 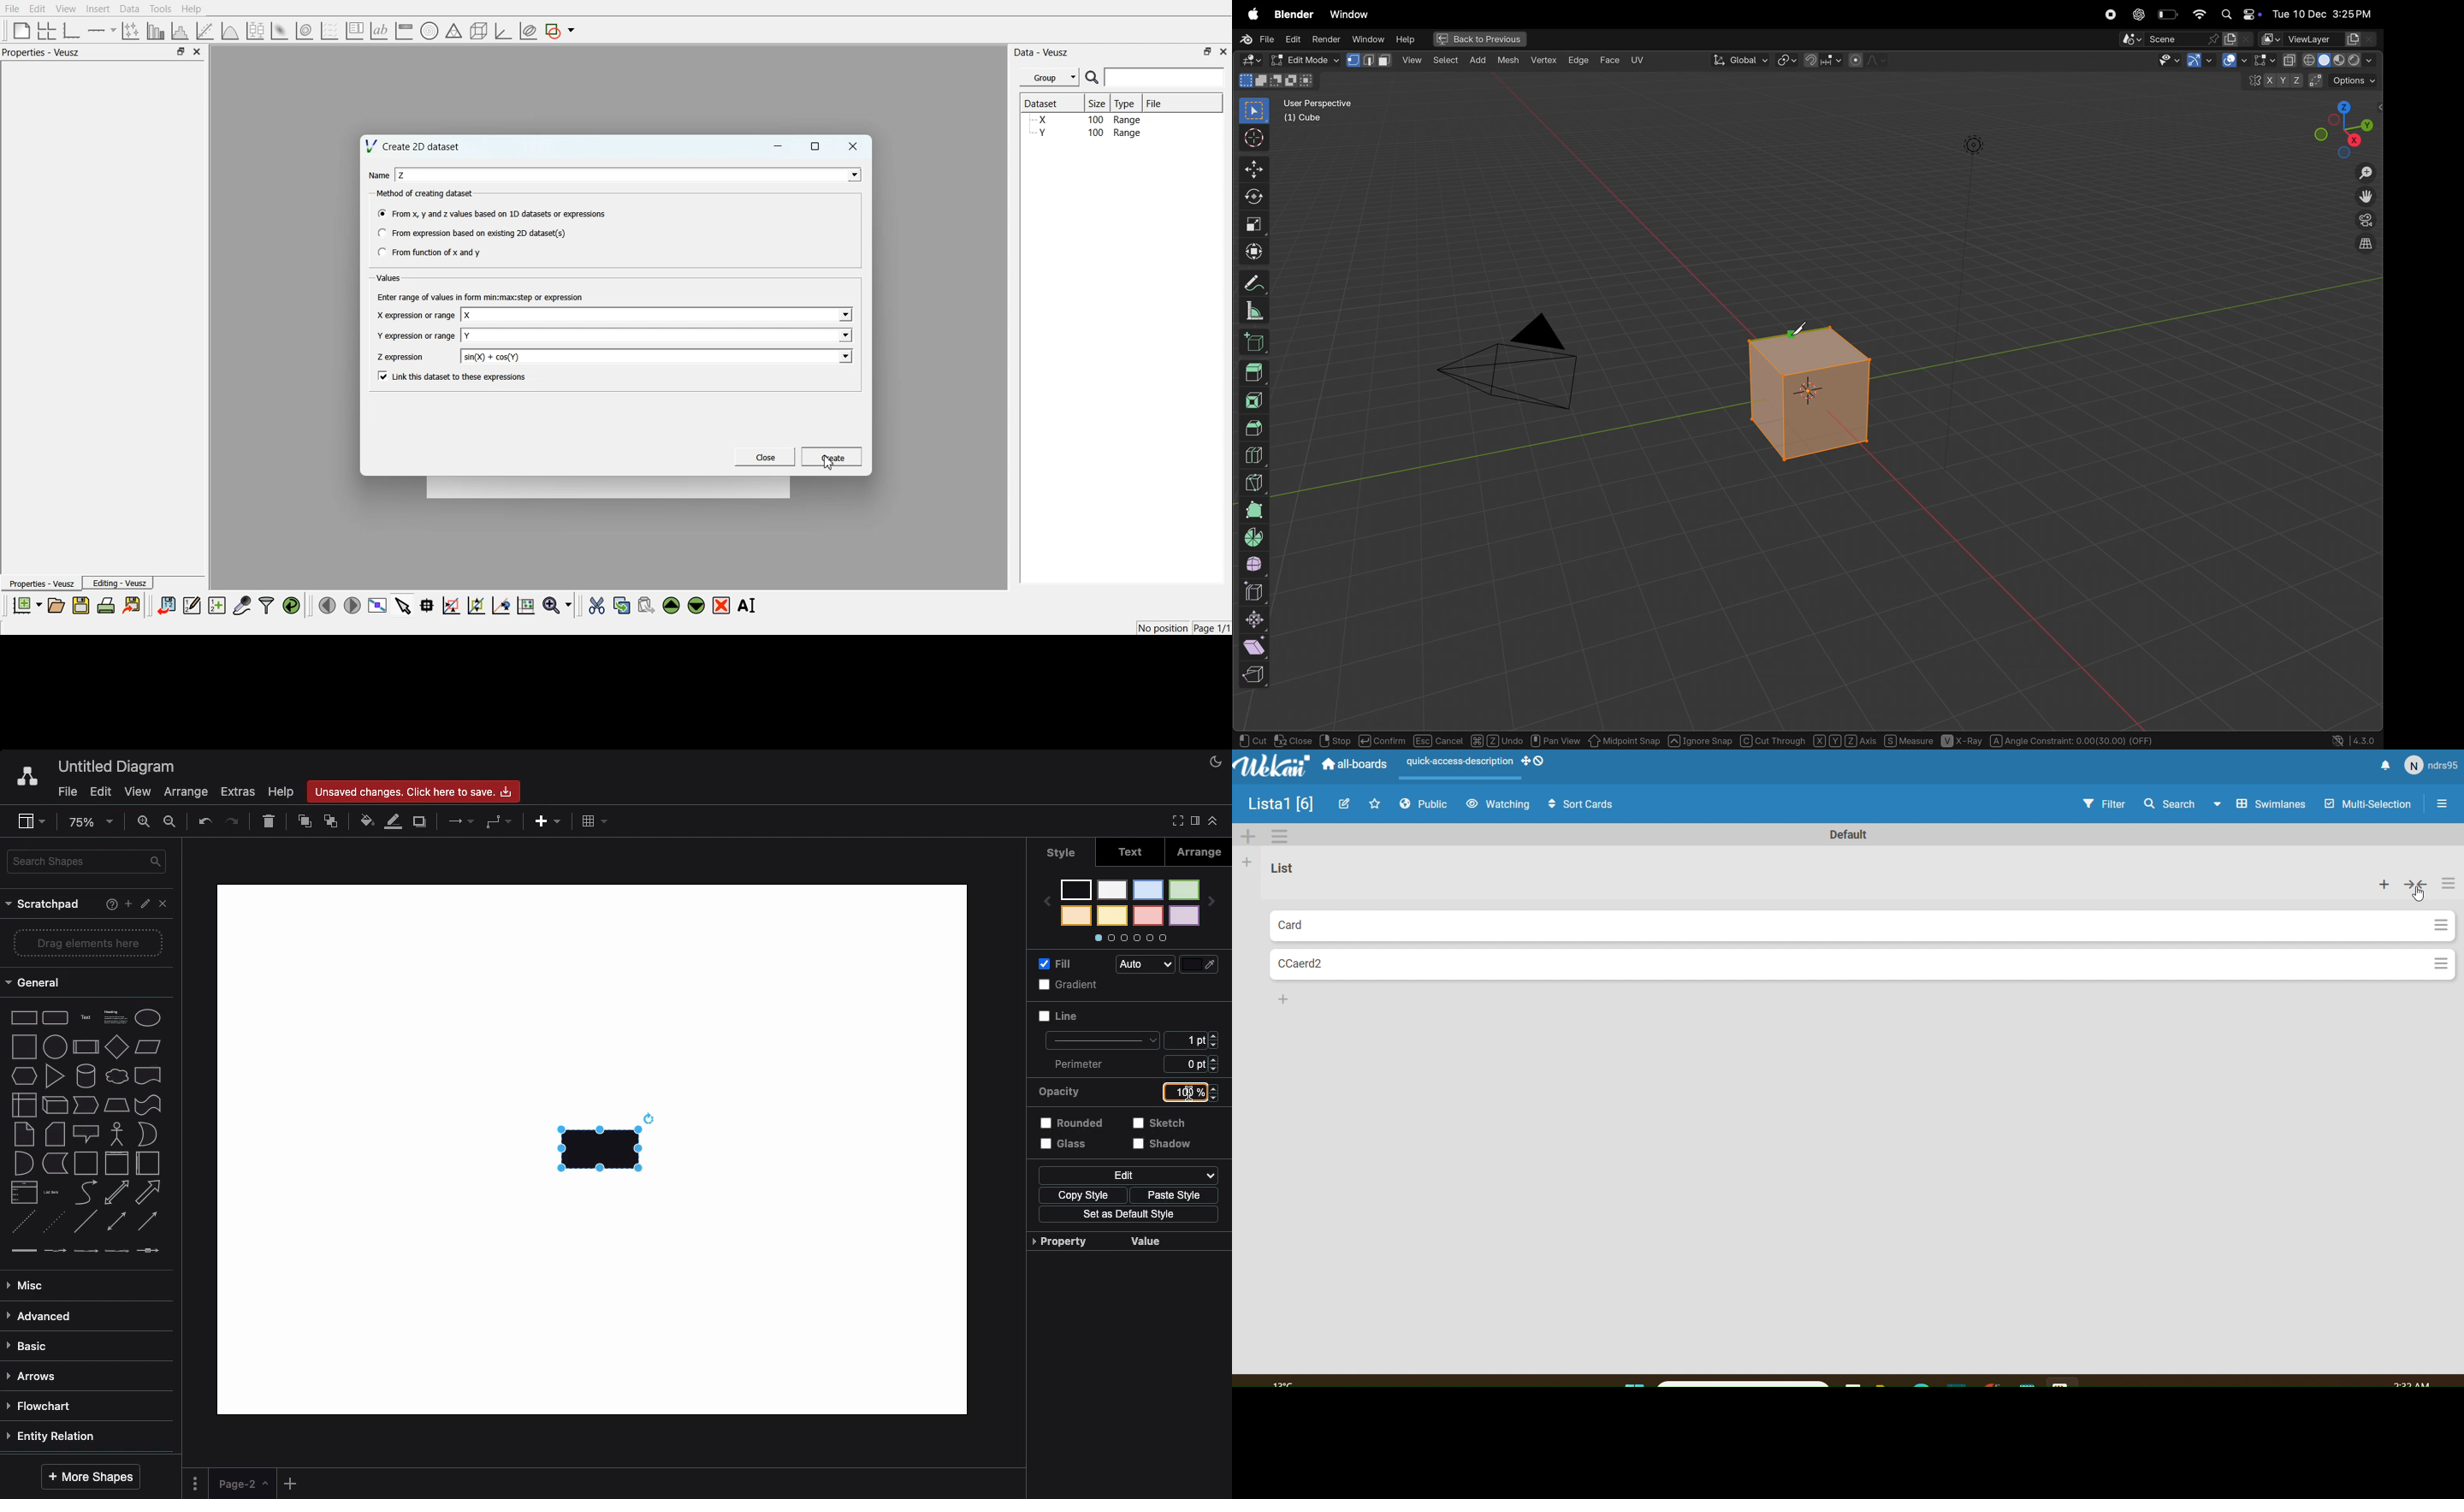 I want to click on edge slide, so click(x=1256, y=592).